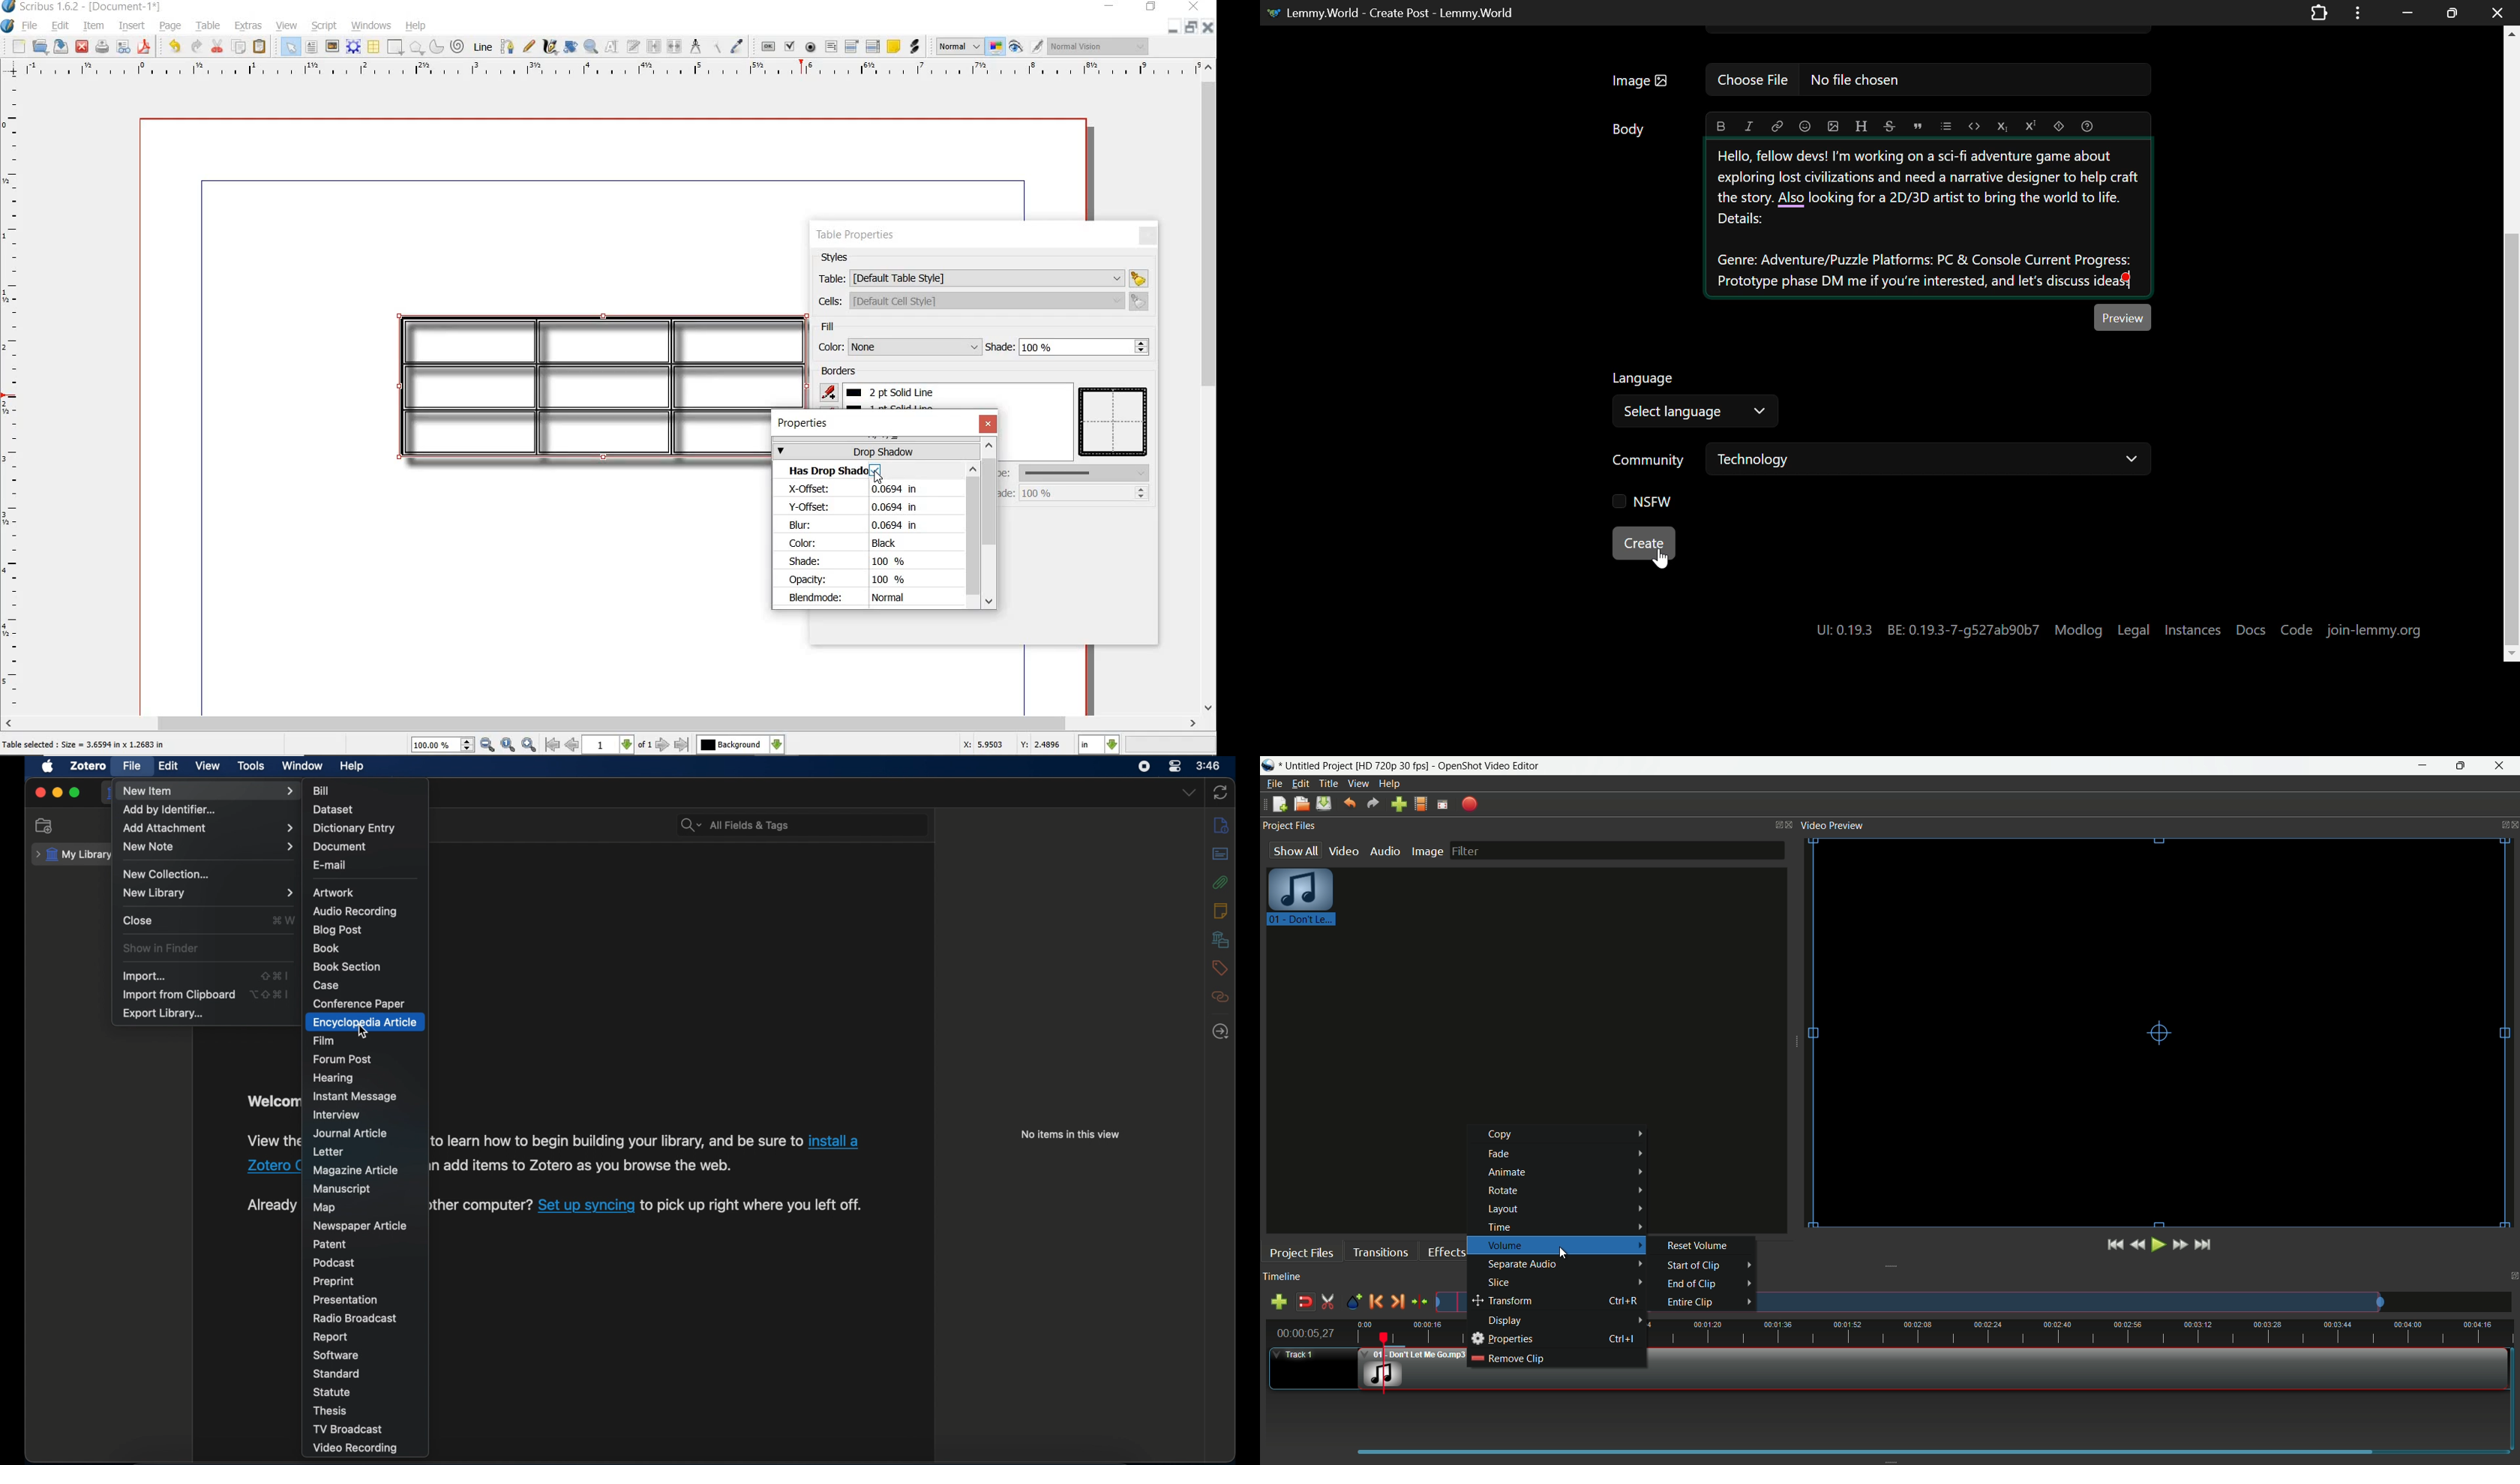  I want to click on zoom in and out, so click(592, 47).